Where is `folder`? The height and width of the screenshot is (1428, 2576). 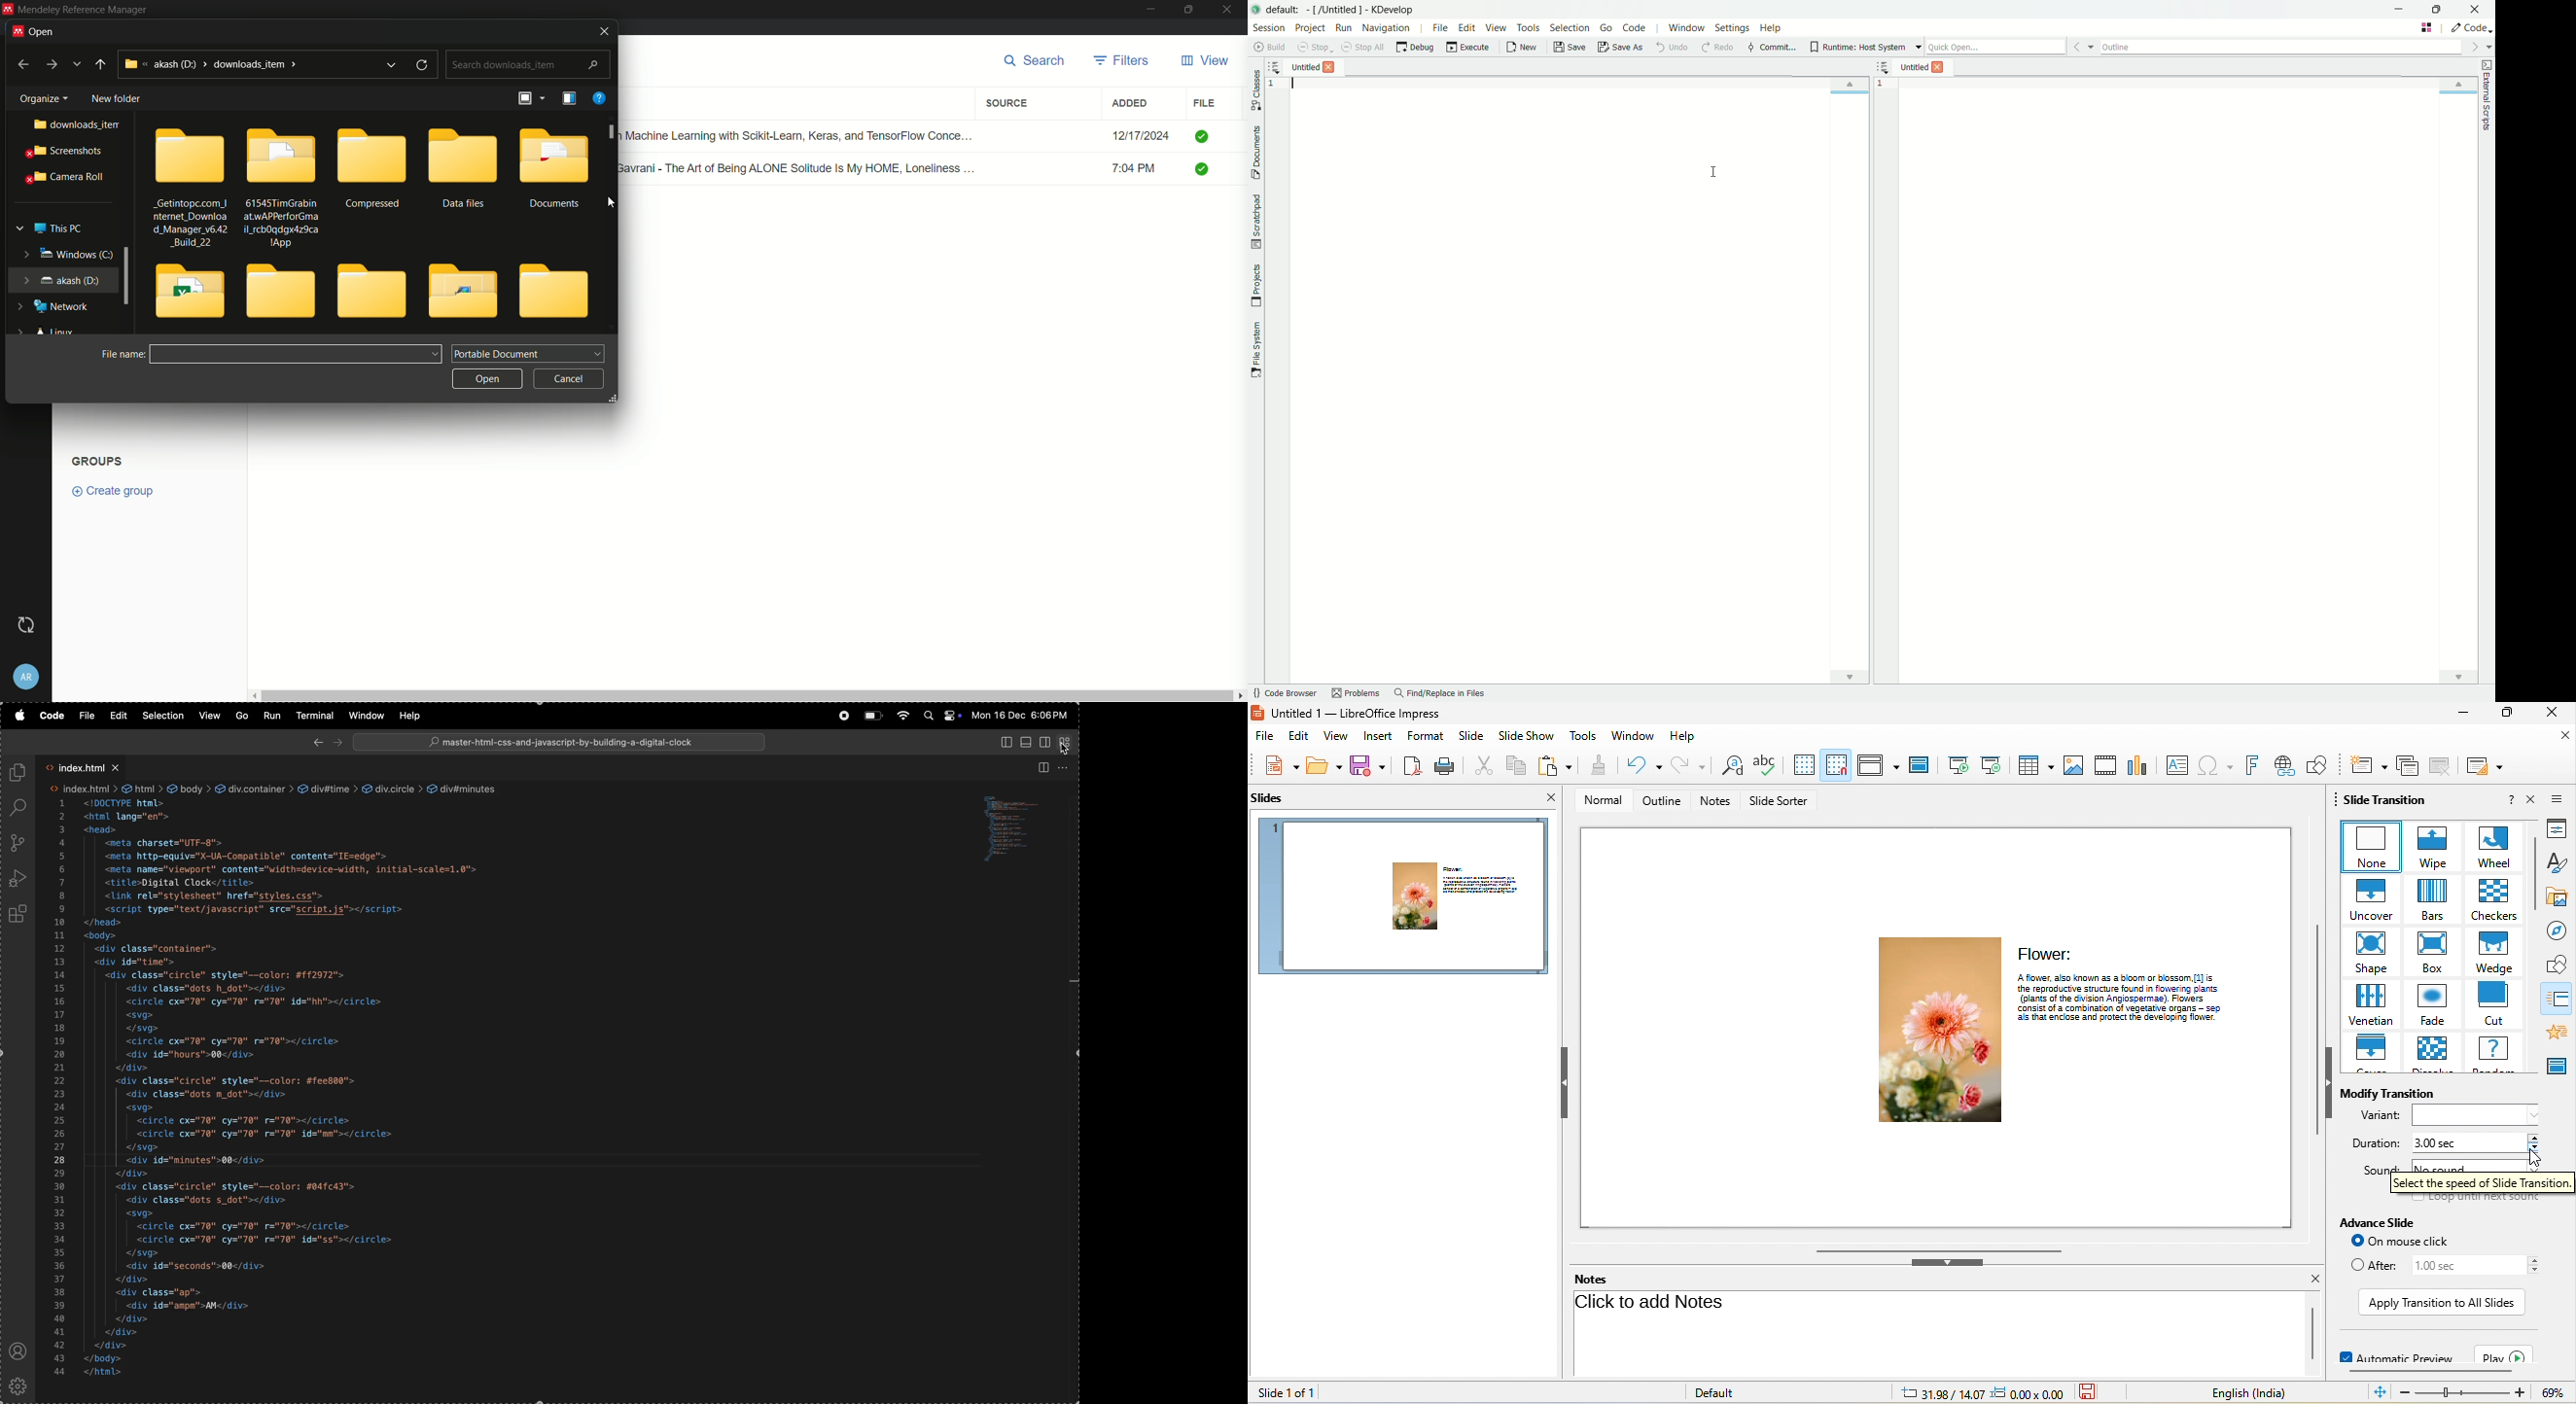
folder is located at coordinates (369, 291).